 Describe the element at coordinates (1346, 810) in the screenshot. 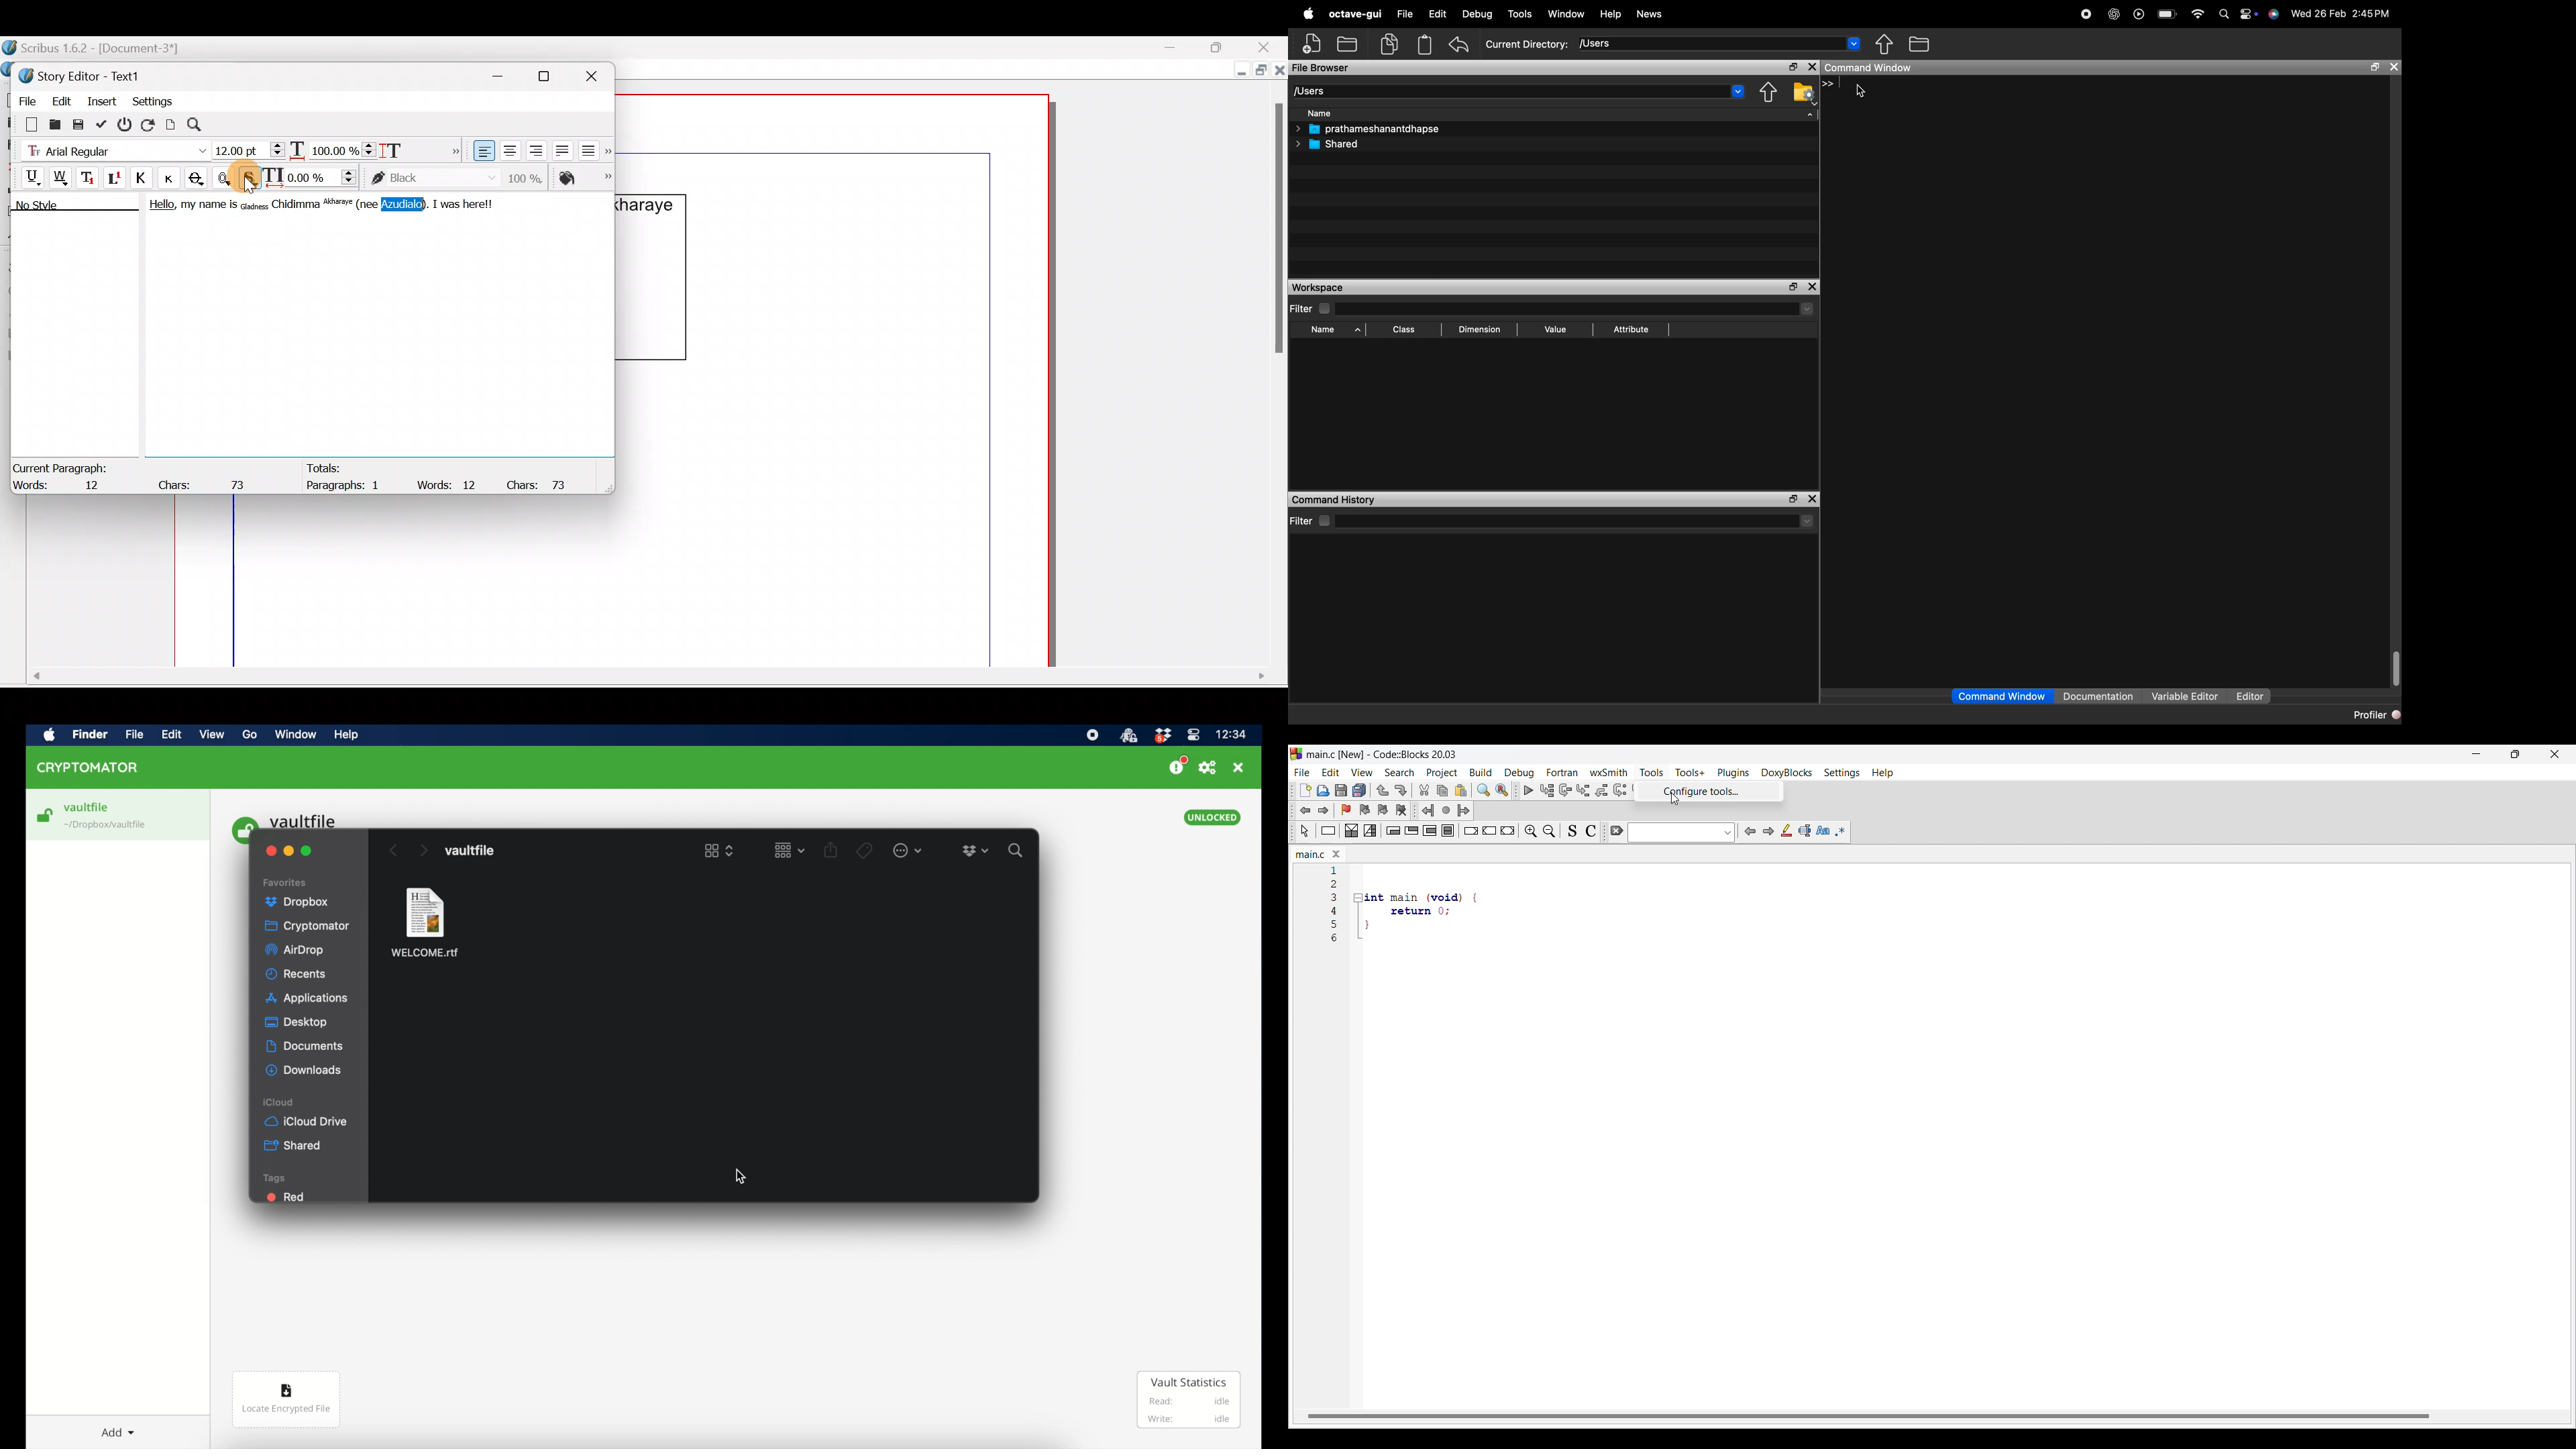

I see `Toggle bookmark` at that location.